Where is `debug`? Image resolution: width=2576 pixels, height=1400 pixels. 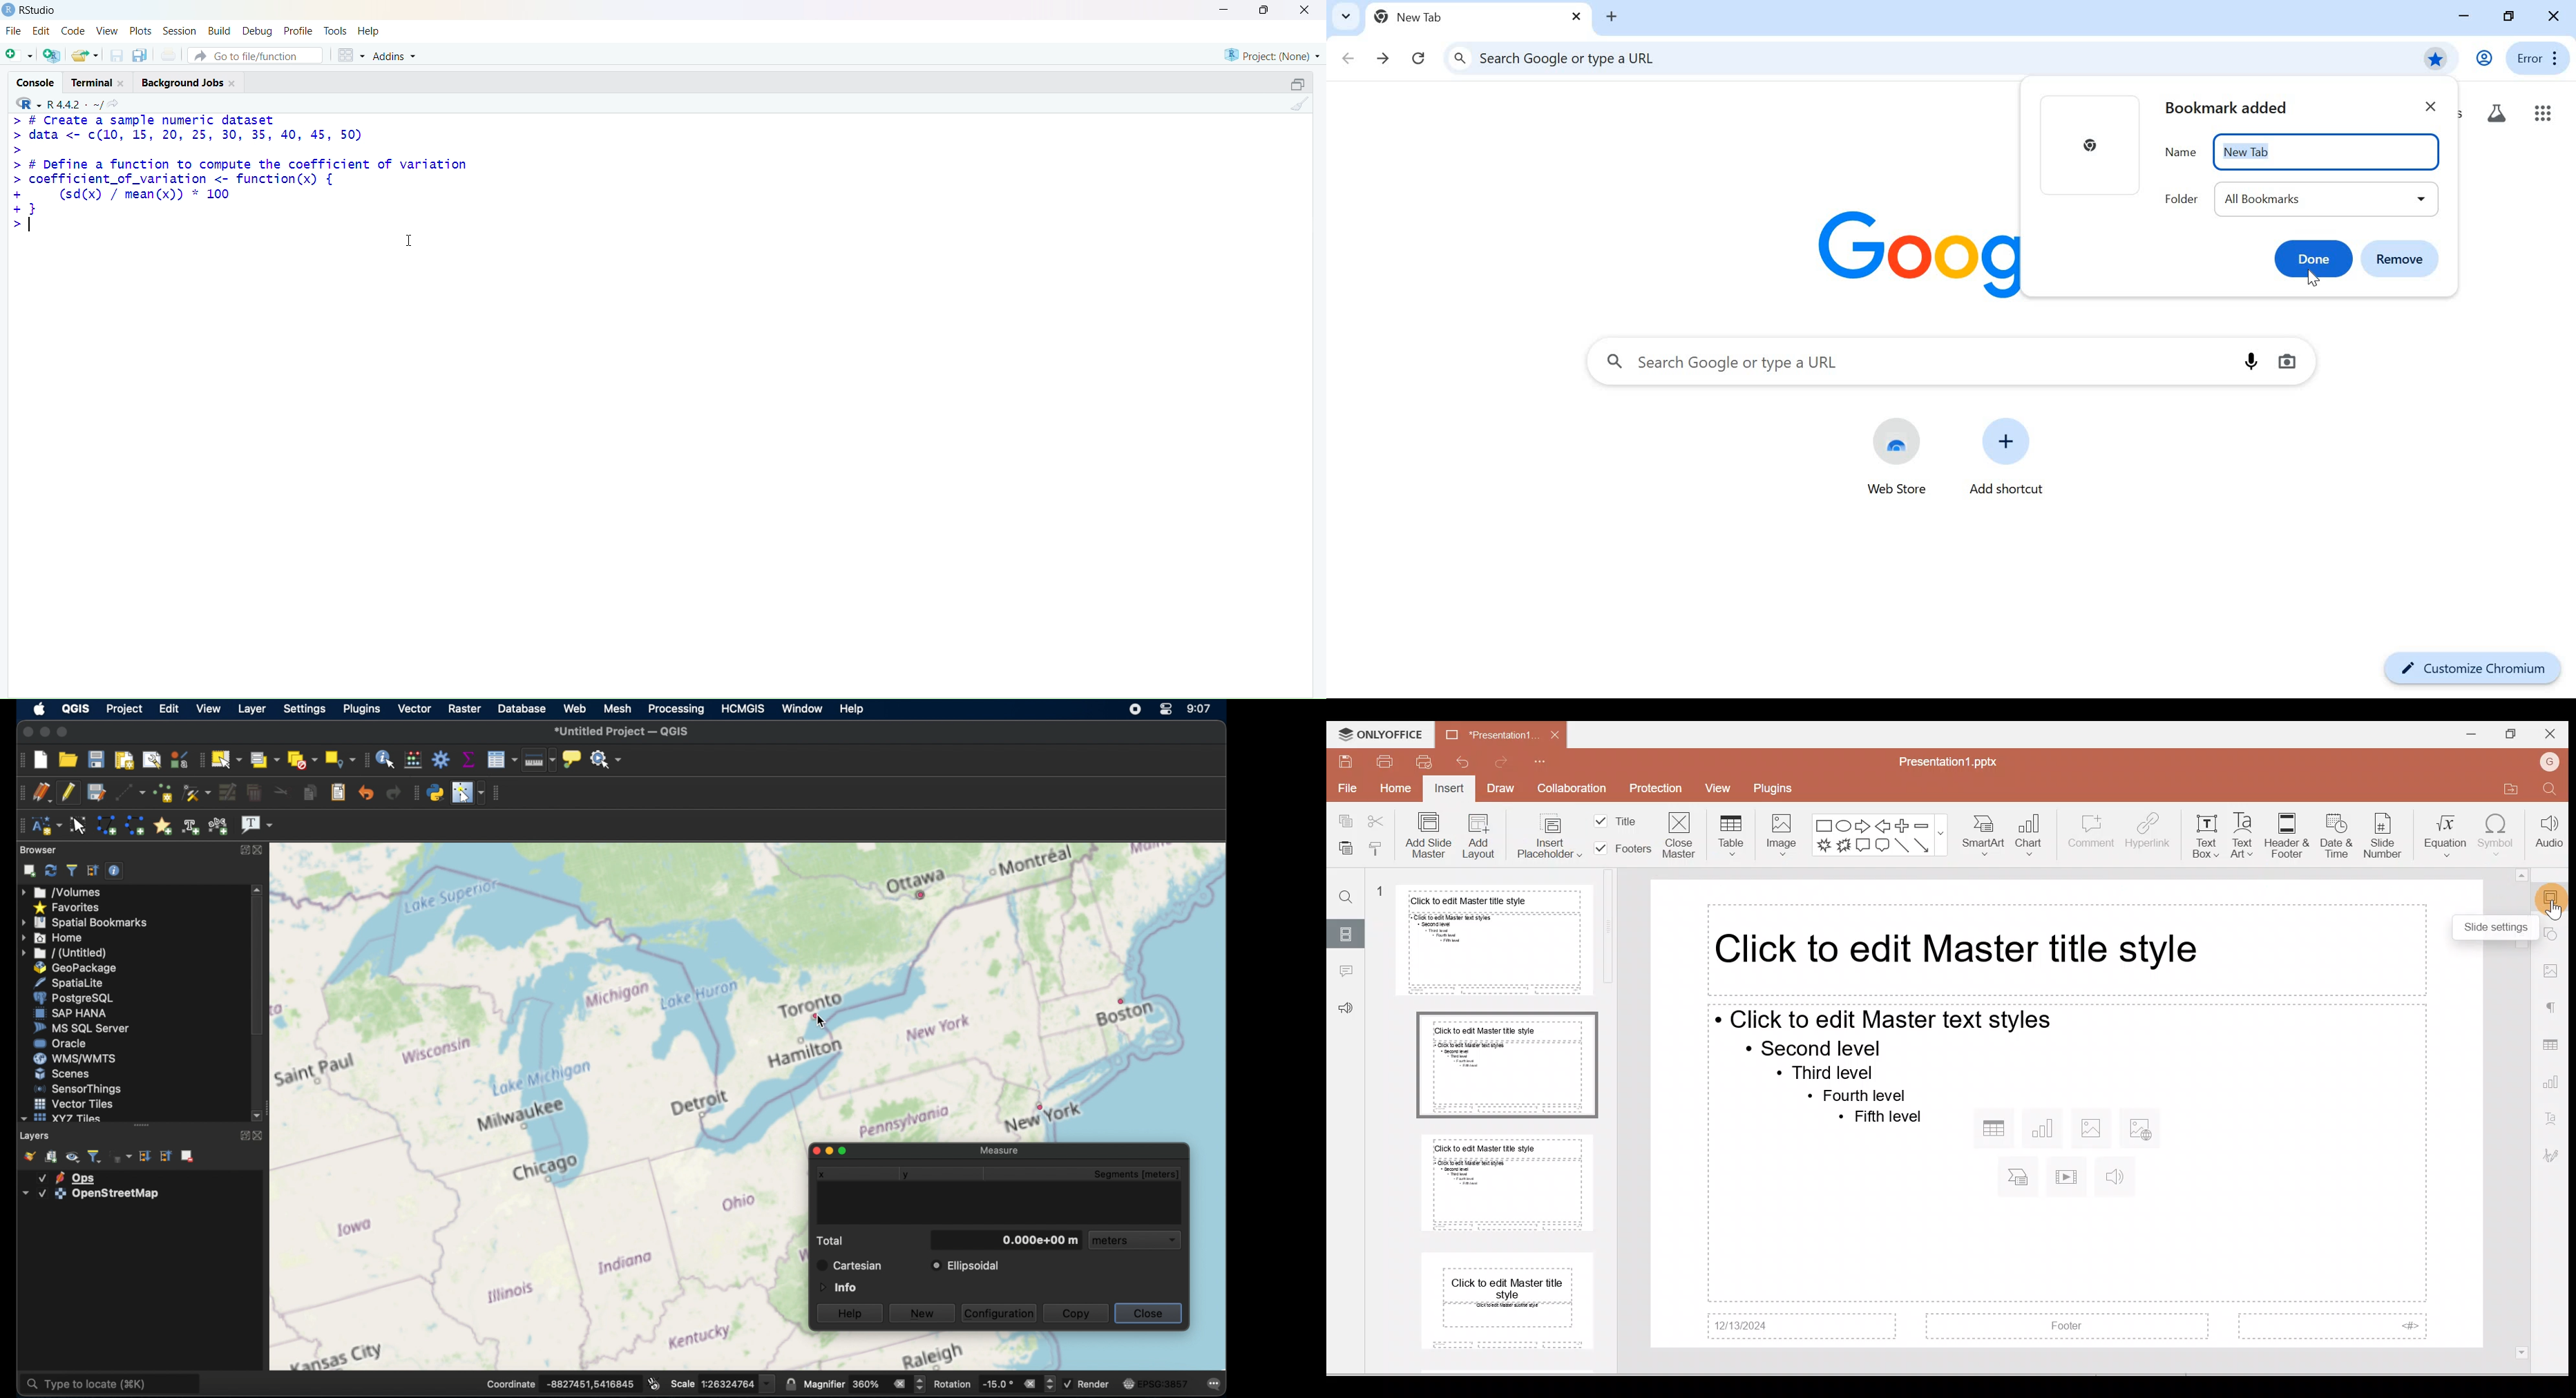
debug is located at coordinates (257, 32).